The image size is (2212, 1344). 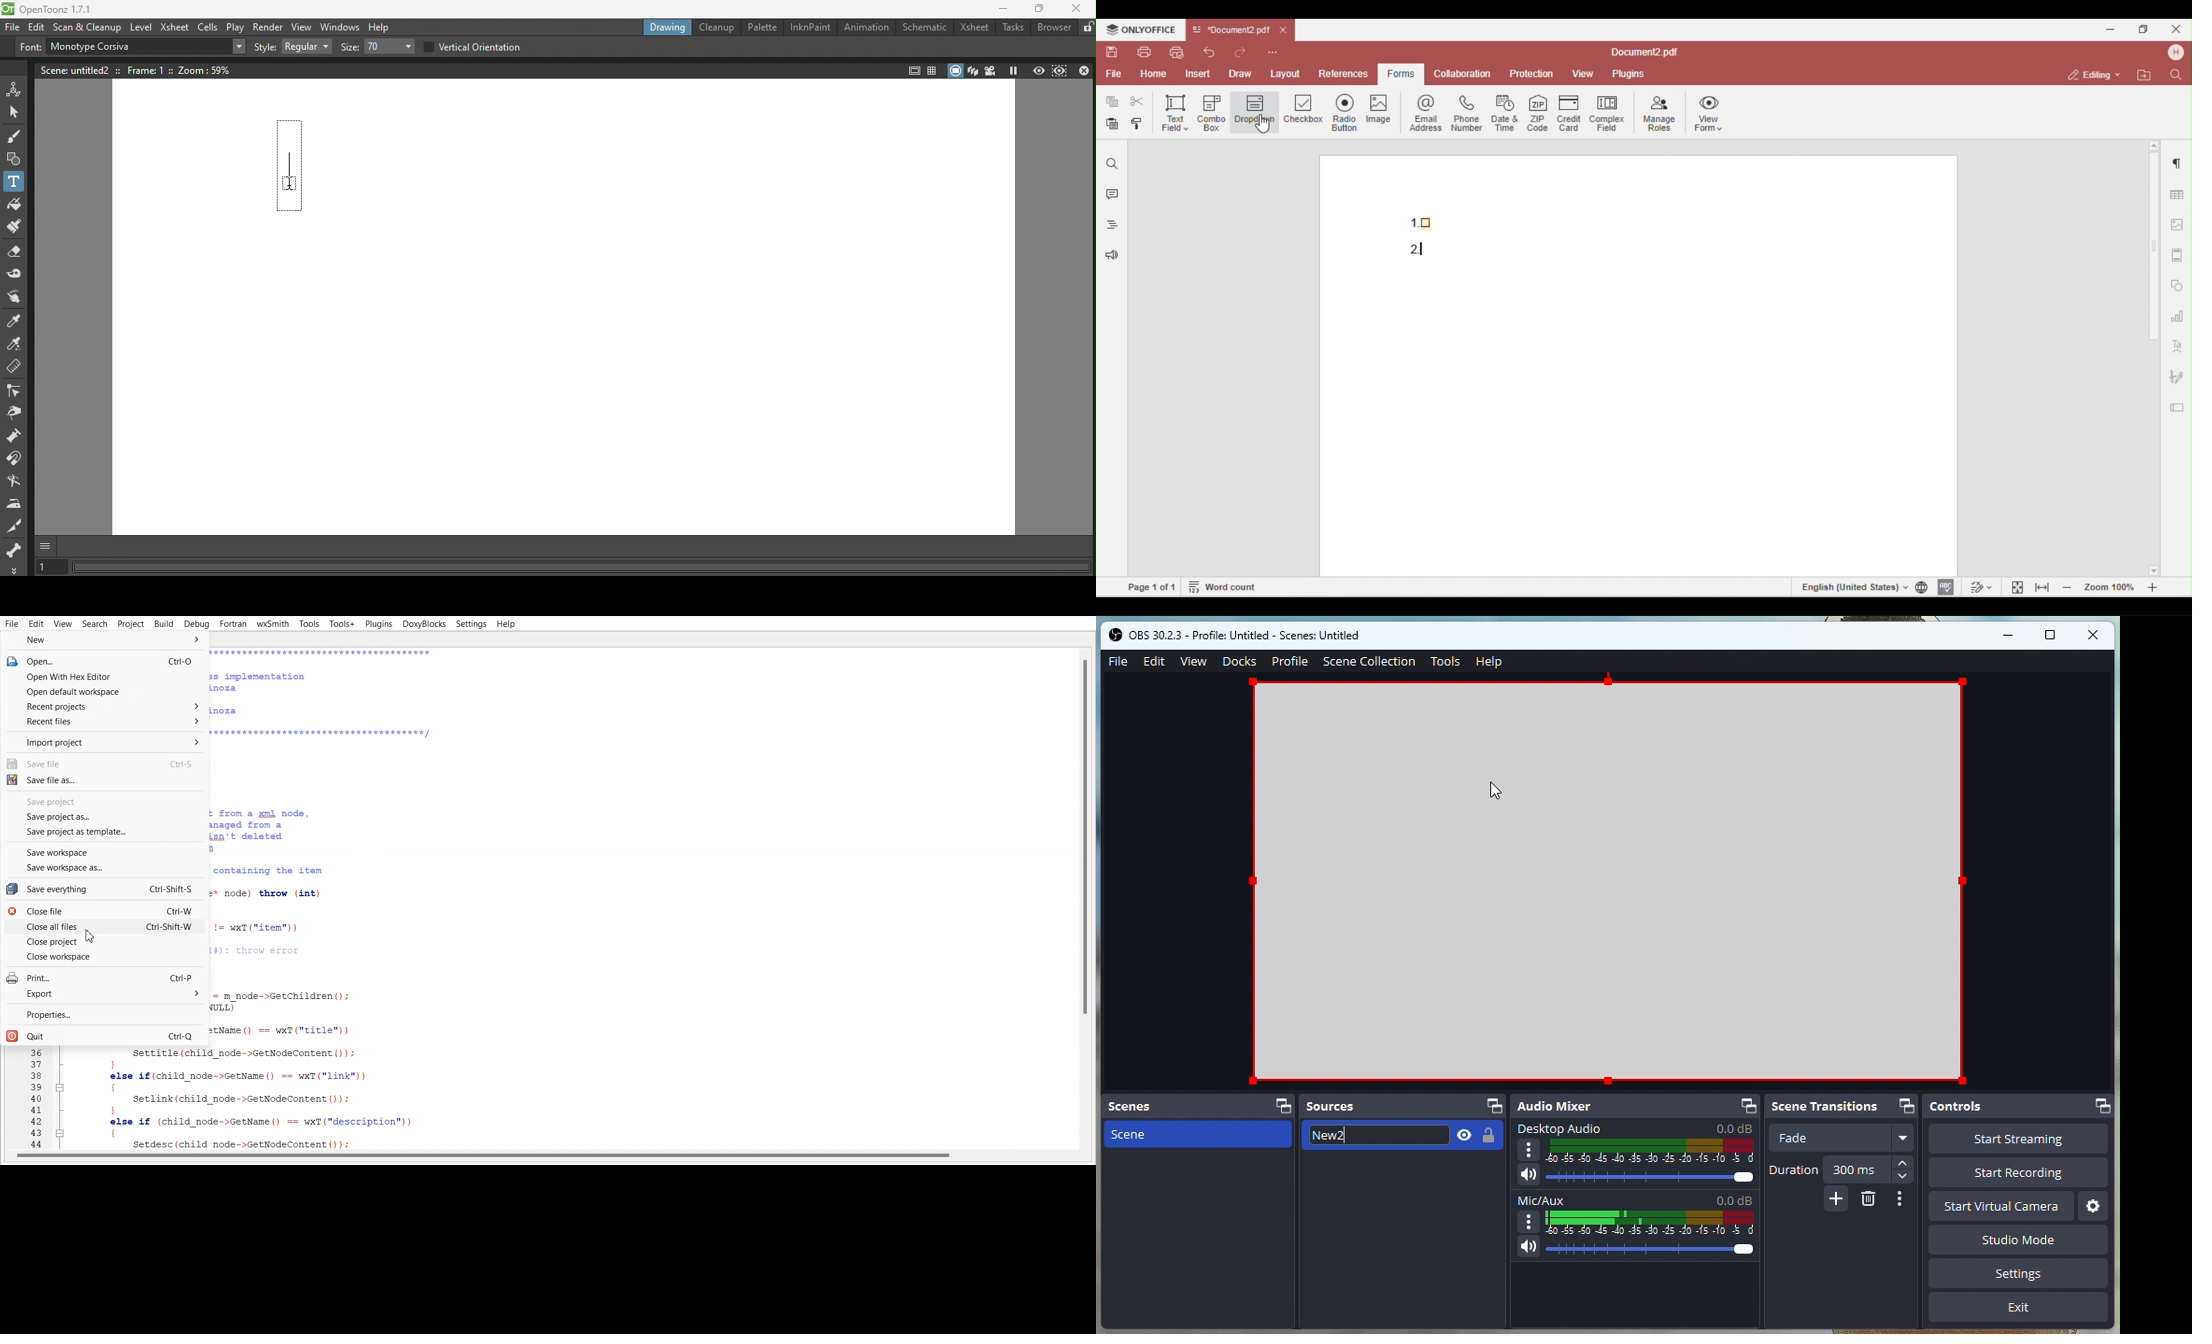 What do you see at coordinates (14, 205) in the screenshot?
I see `Fill tool` at bounding box center [14, 205].